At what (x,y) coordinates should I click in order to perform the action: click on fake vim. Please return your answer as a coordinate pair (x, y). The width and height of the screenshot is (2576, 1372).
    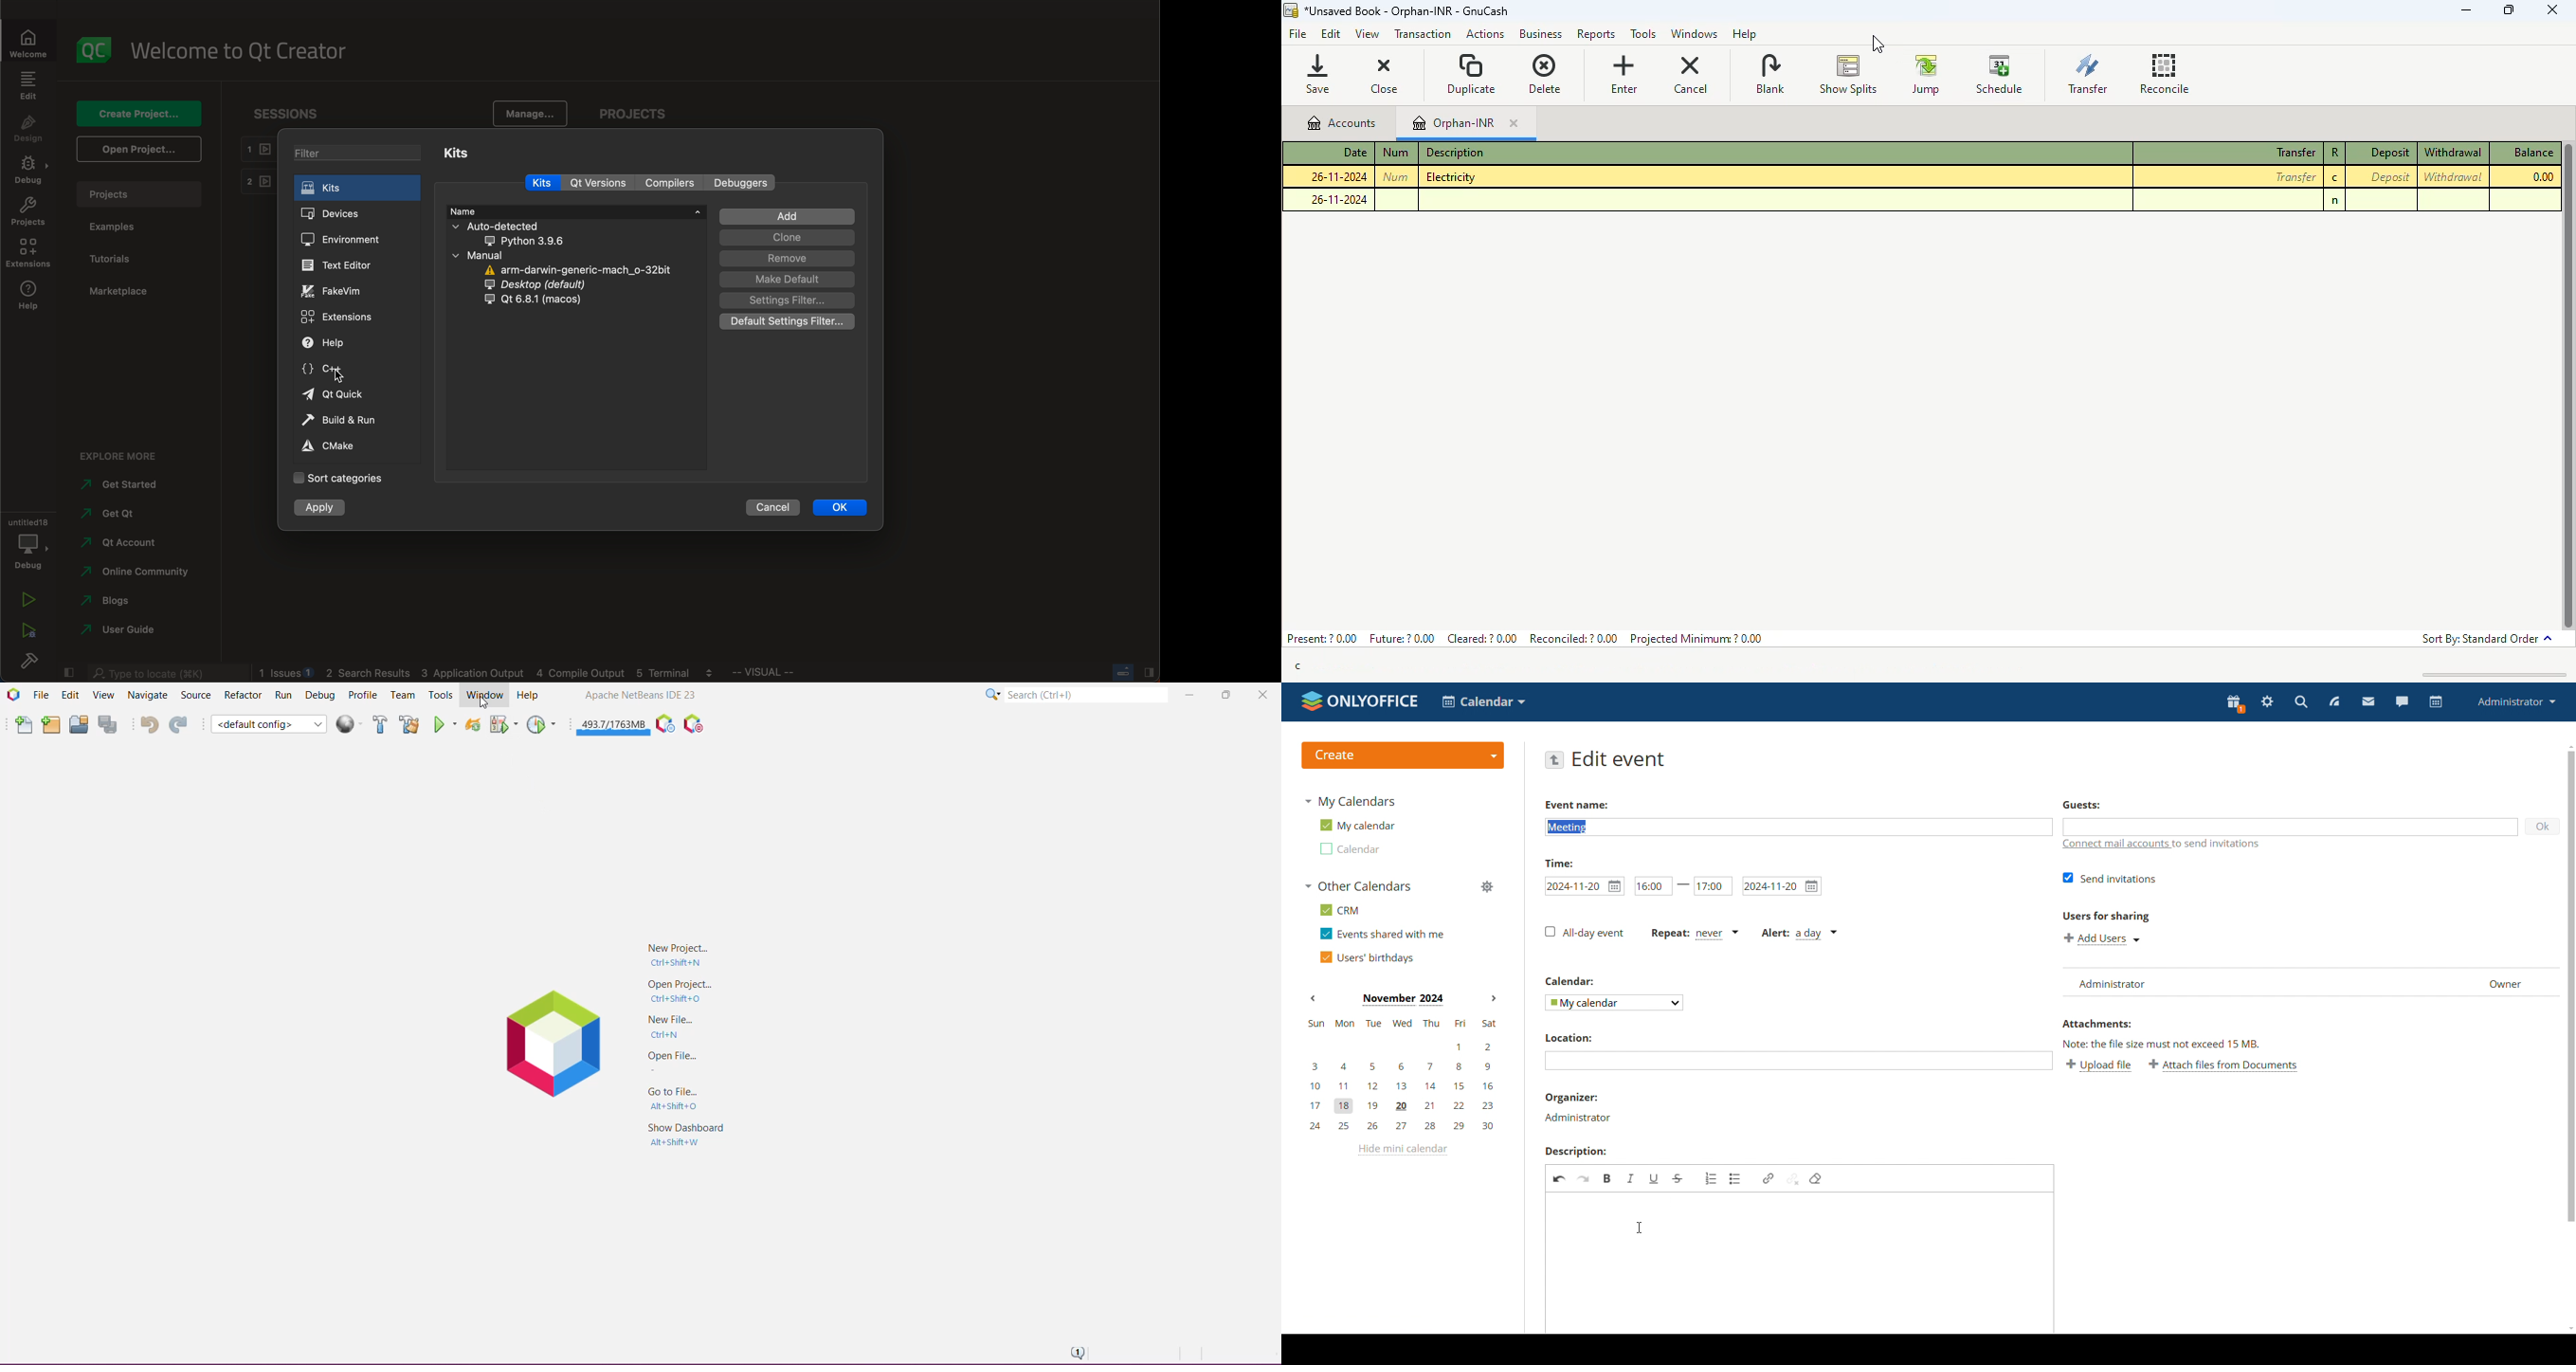
    Looking at the image, I should click on (341, 291).